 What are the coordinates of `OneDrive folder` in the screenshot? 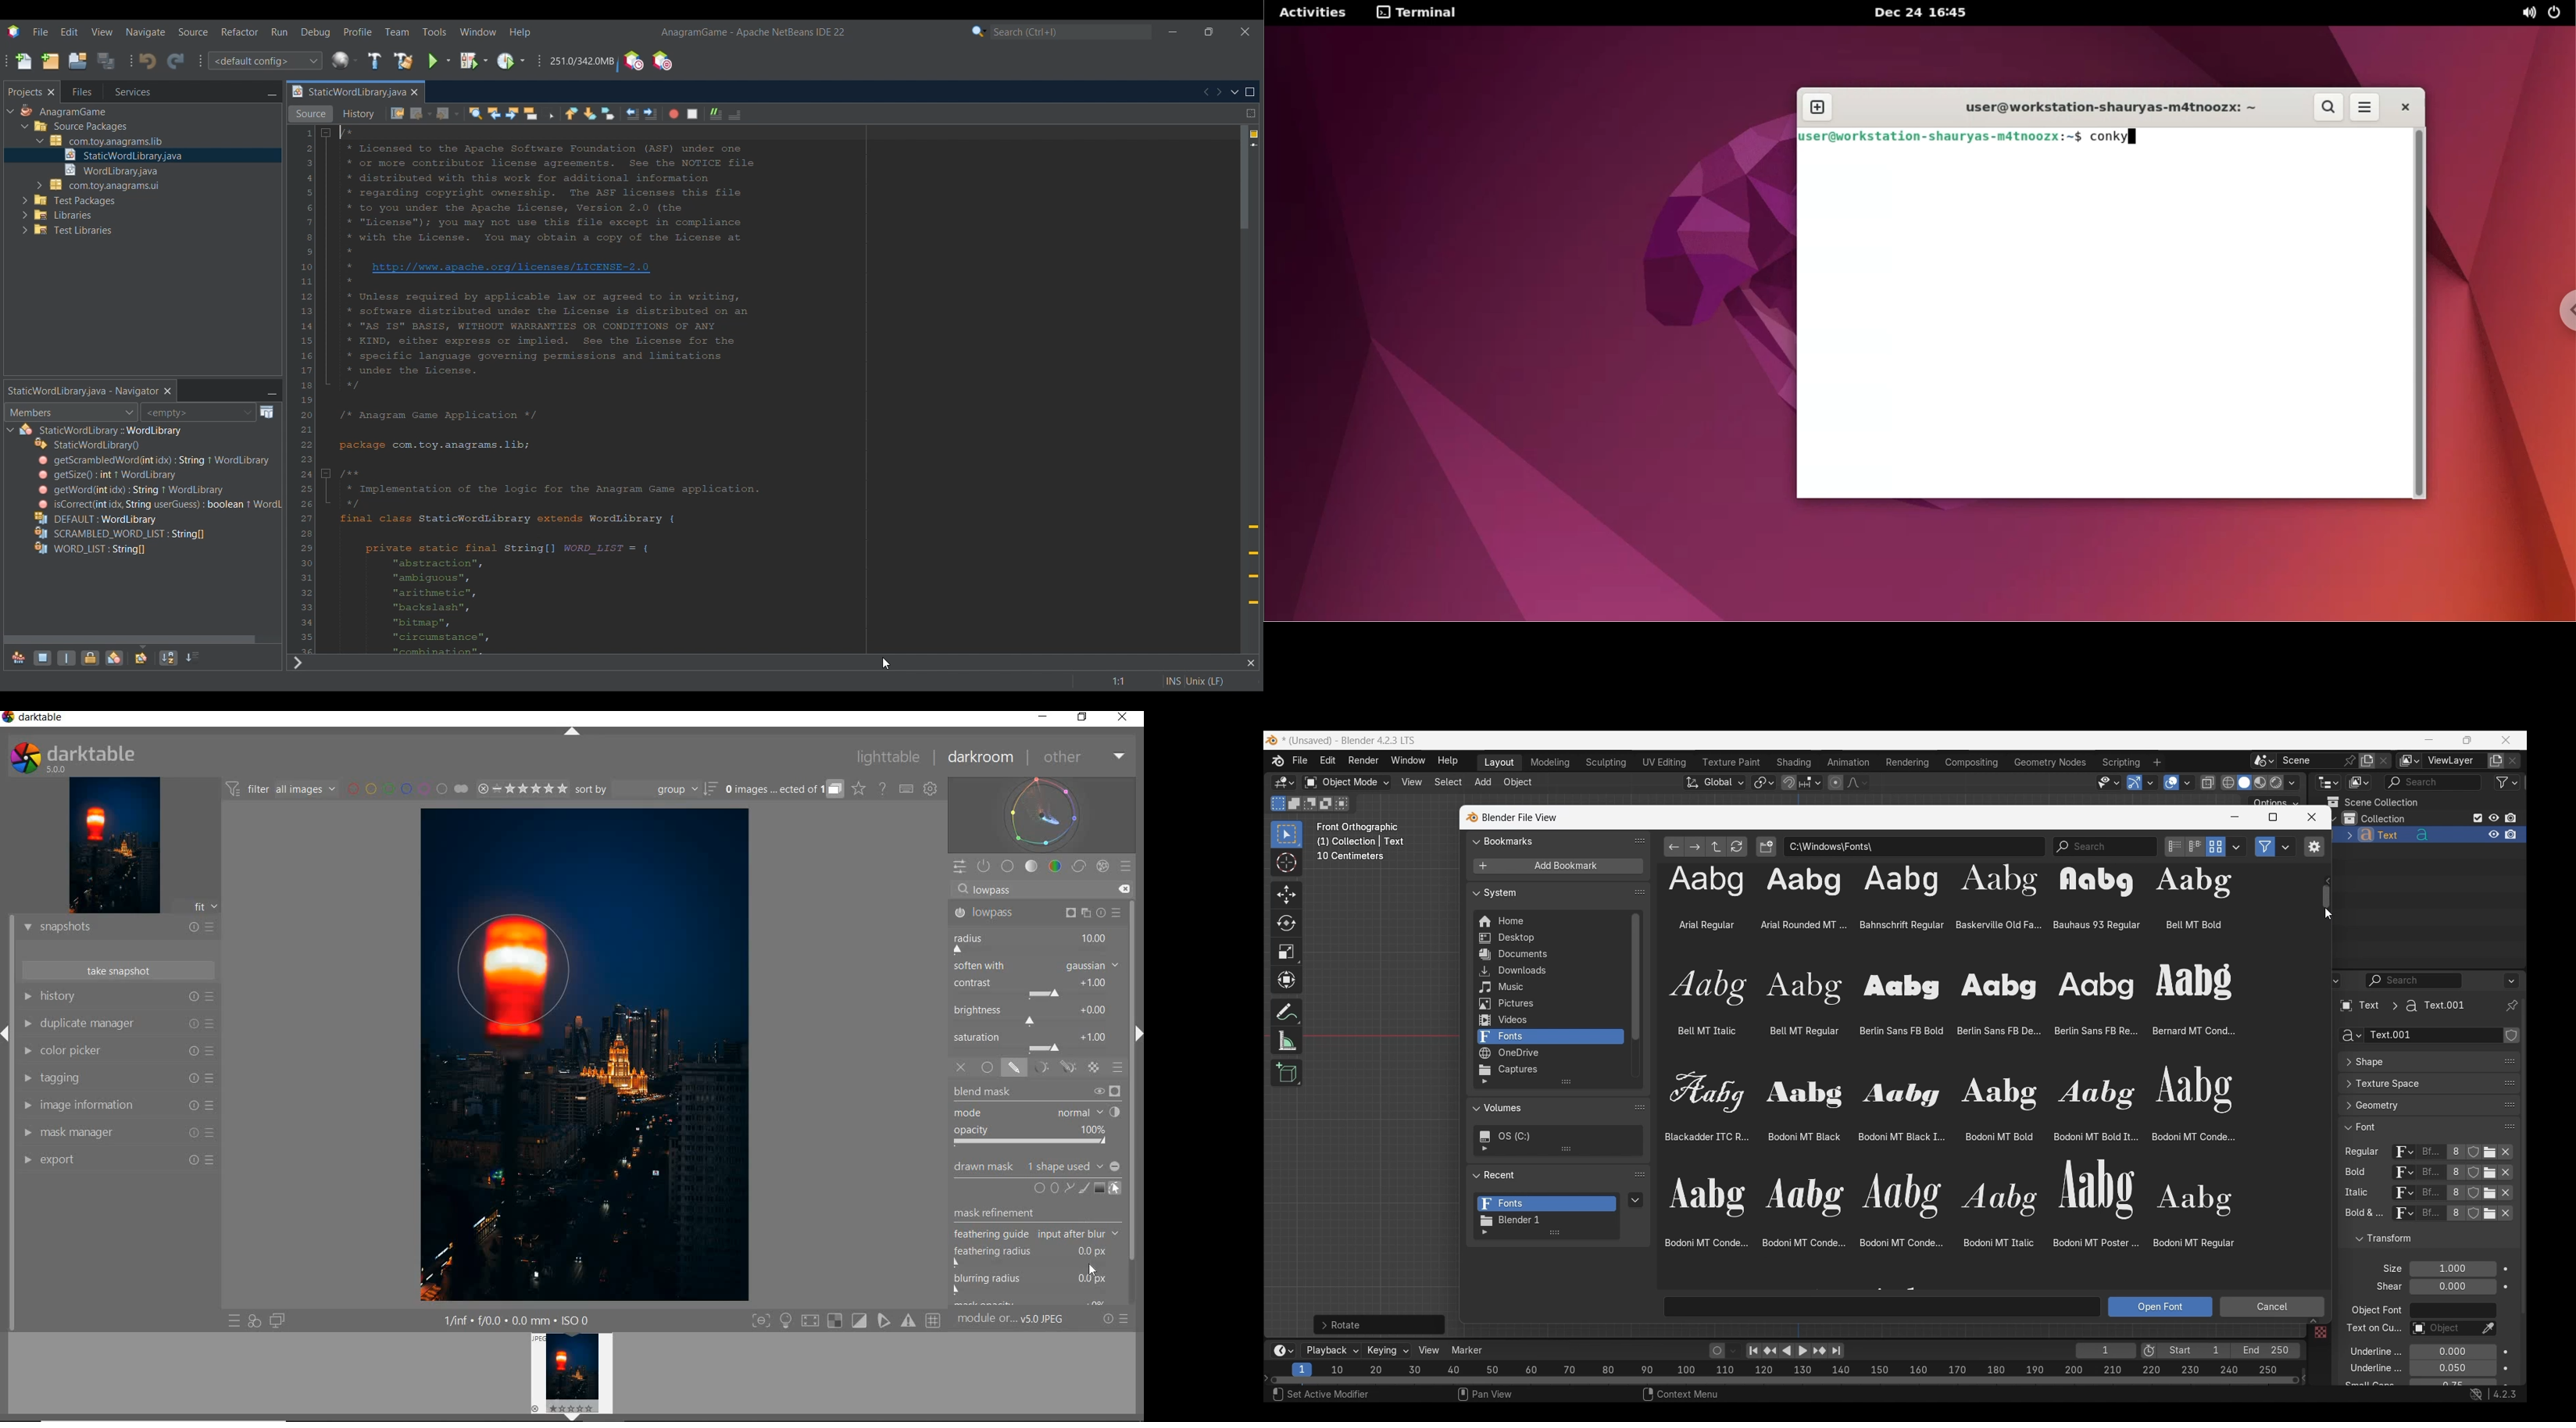 It's located at (1549, 1053).